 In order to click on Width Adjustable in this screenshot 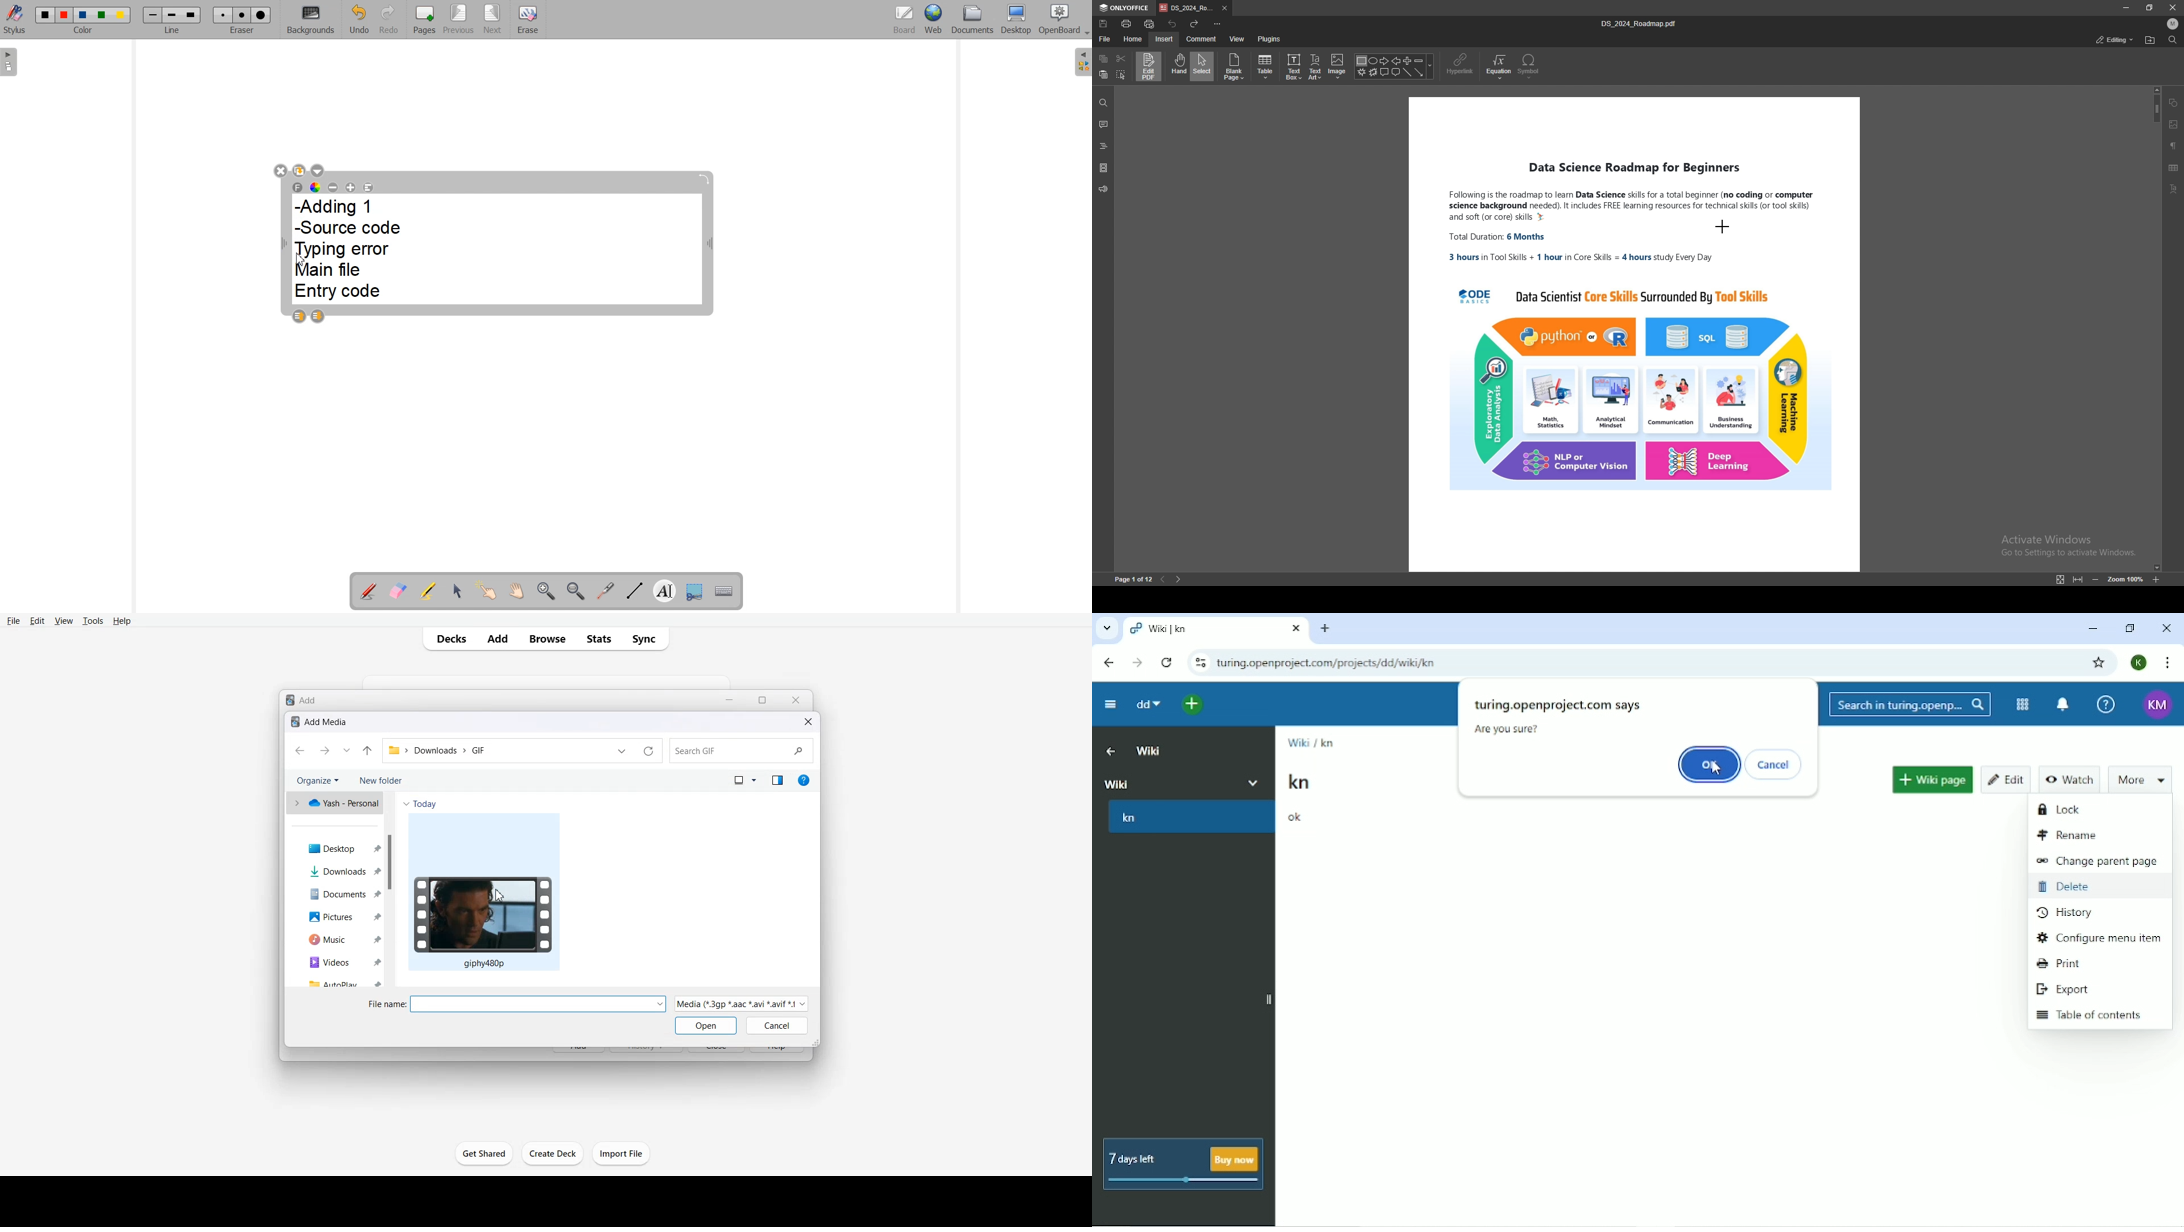, I will do `click(286, 245)`.